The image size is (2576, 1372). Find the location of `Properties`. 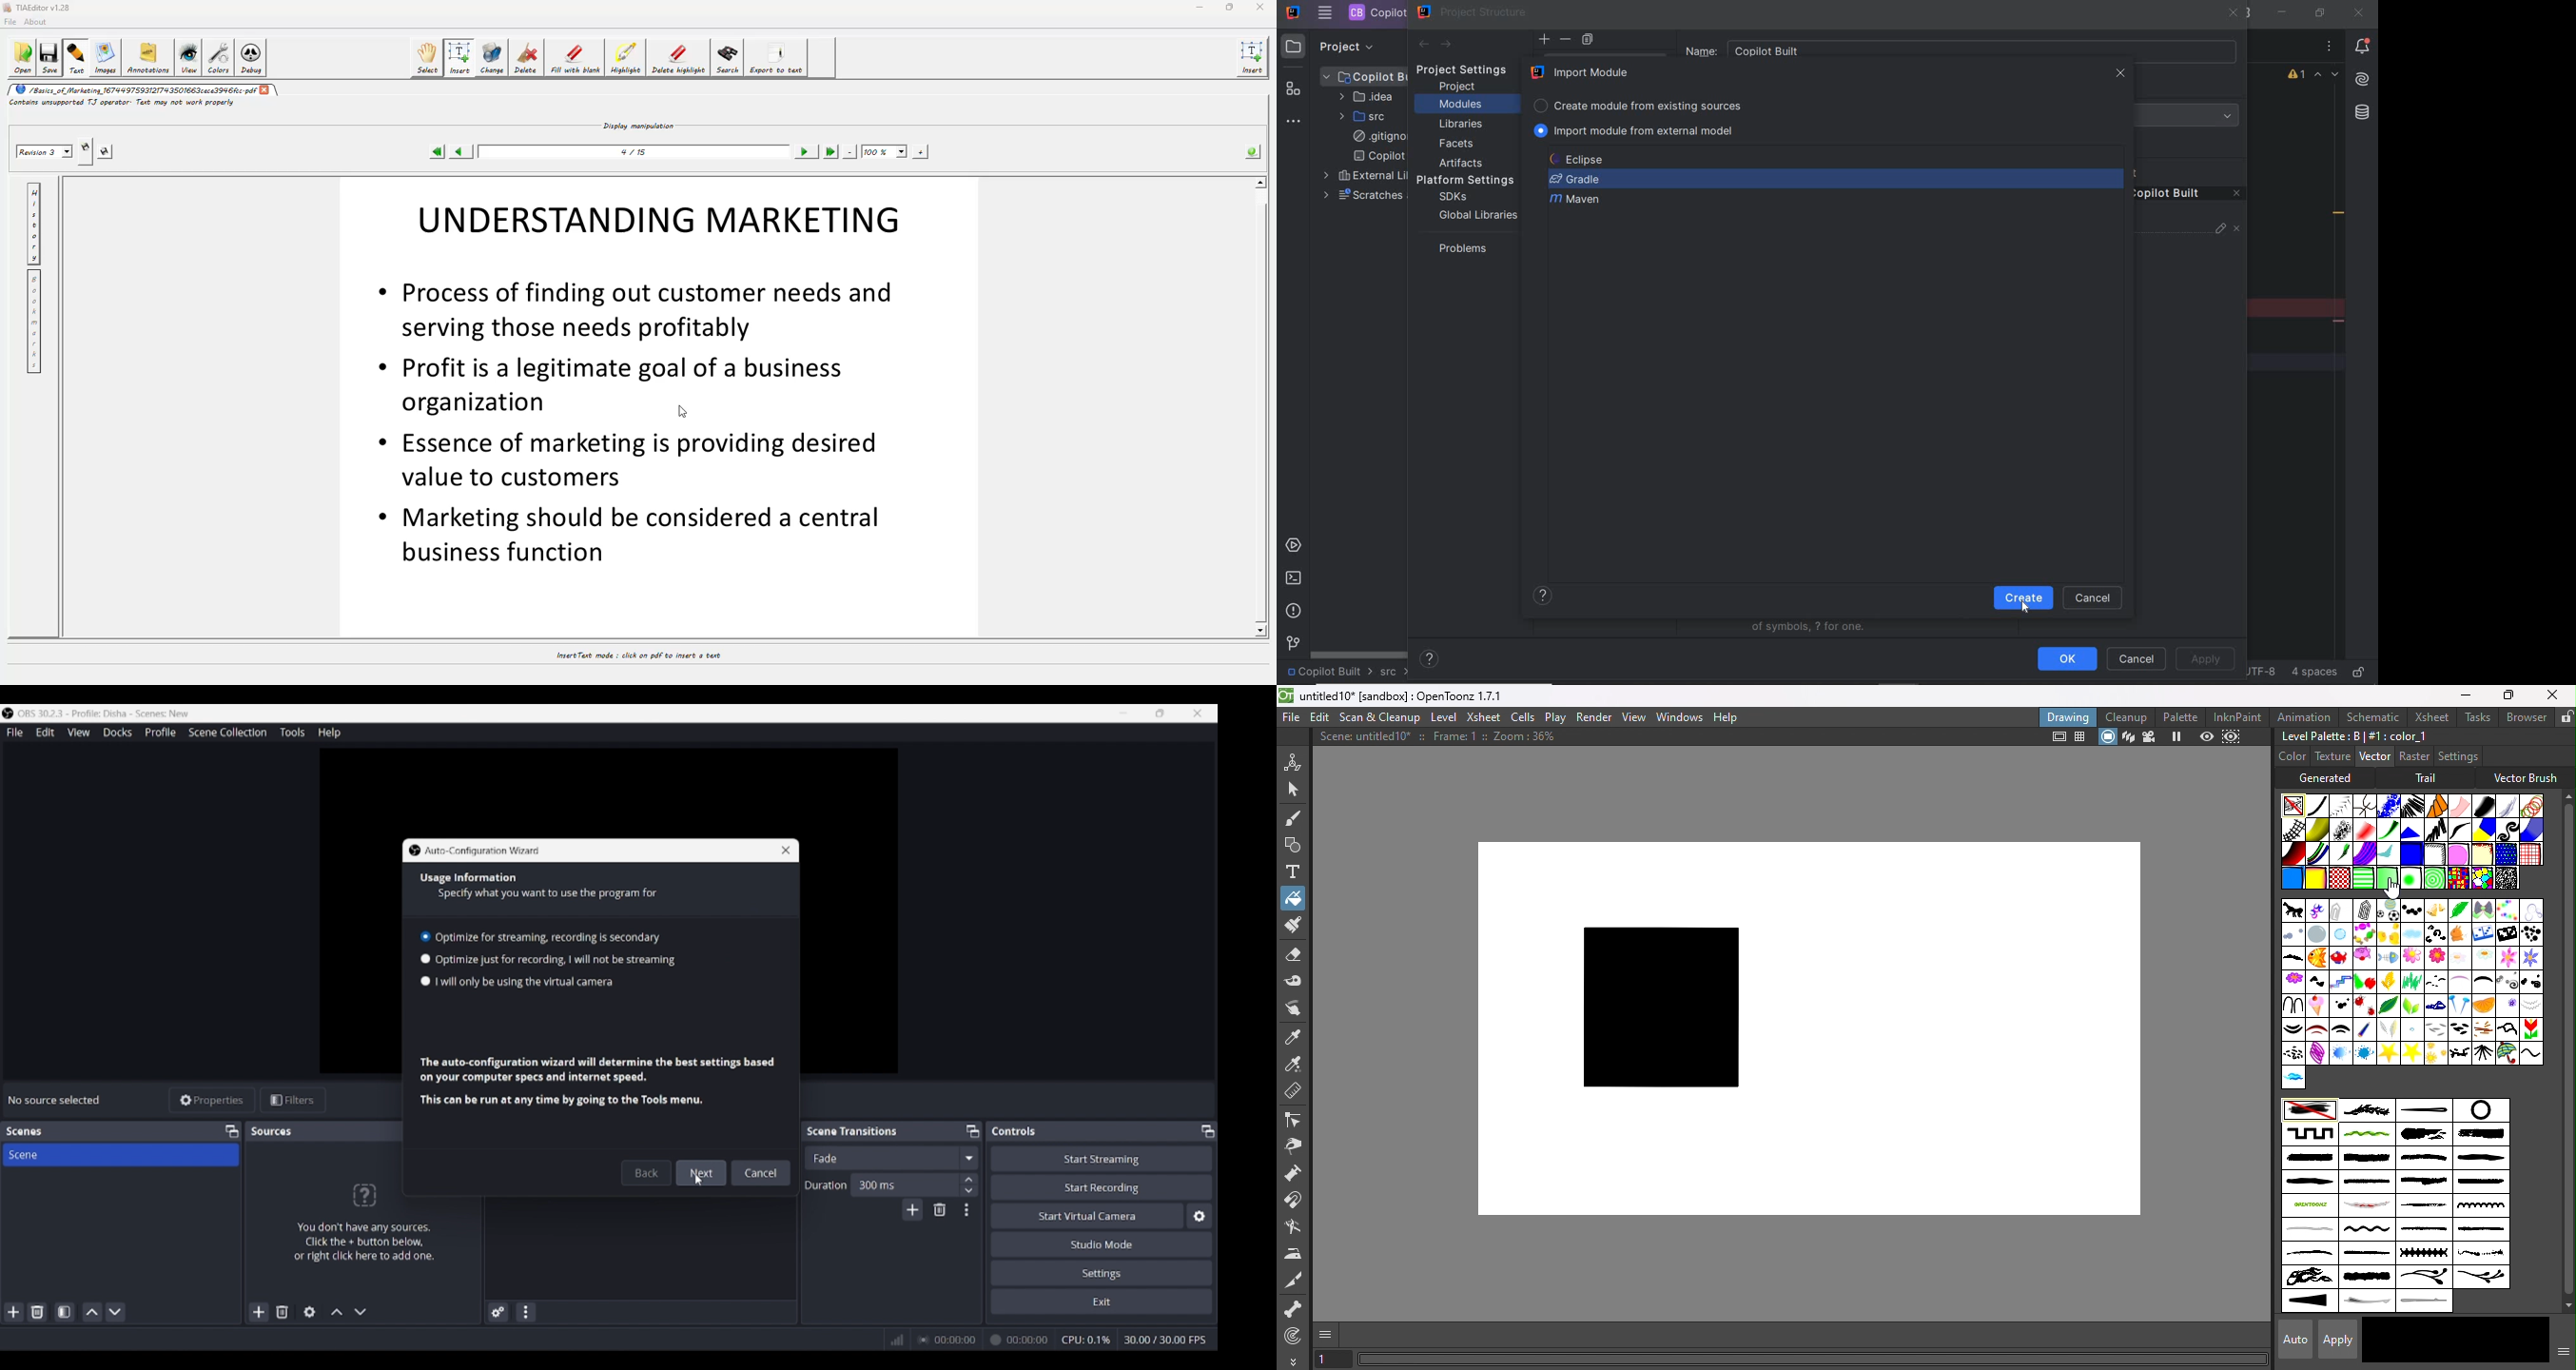

Properties is located at coordinates (212, 1100).